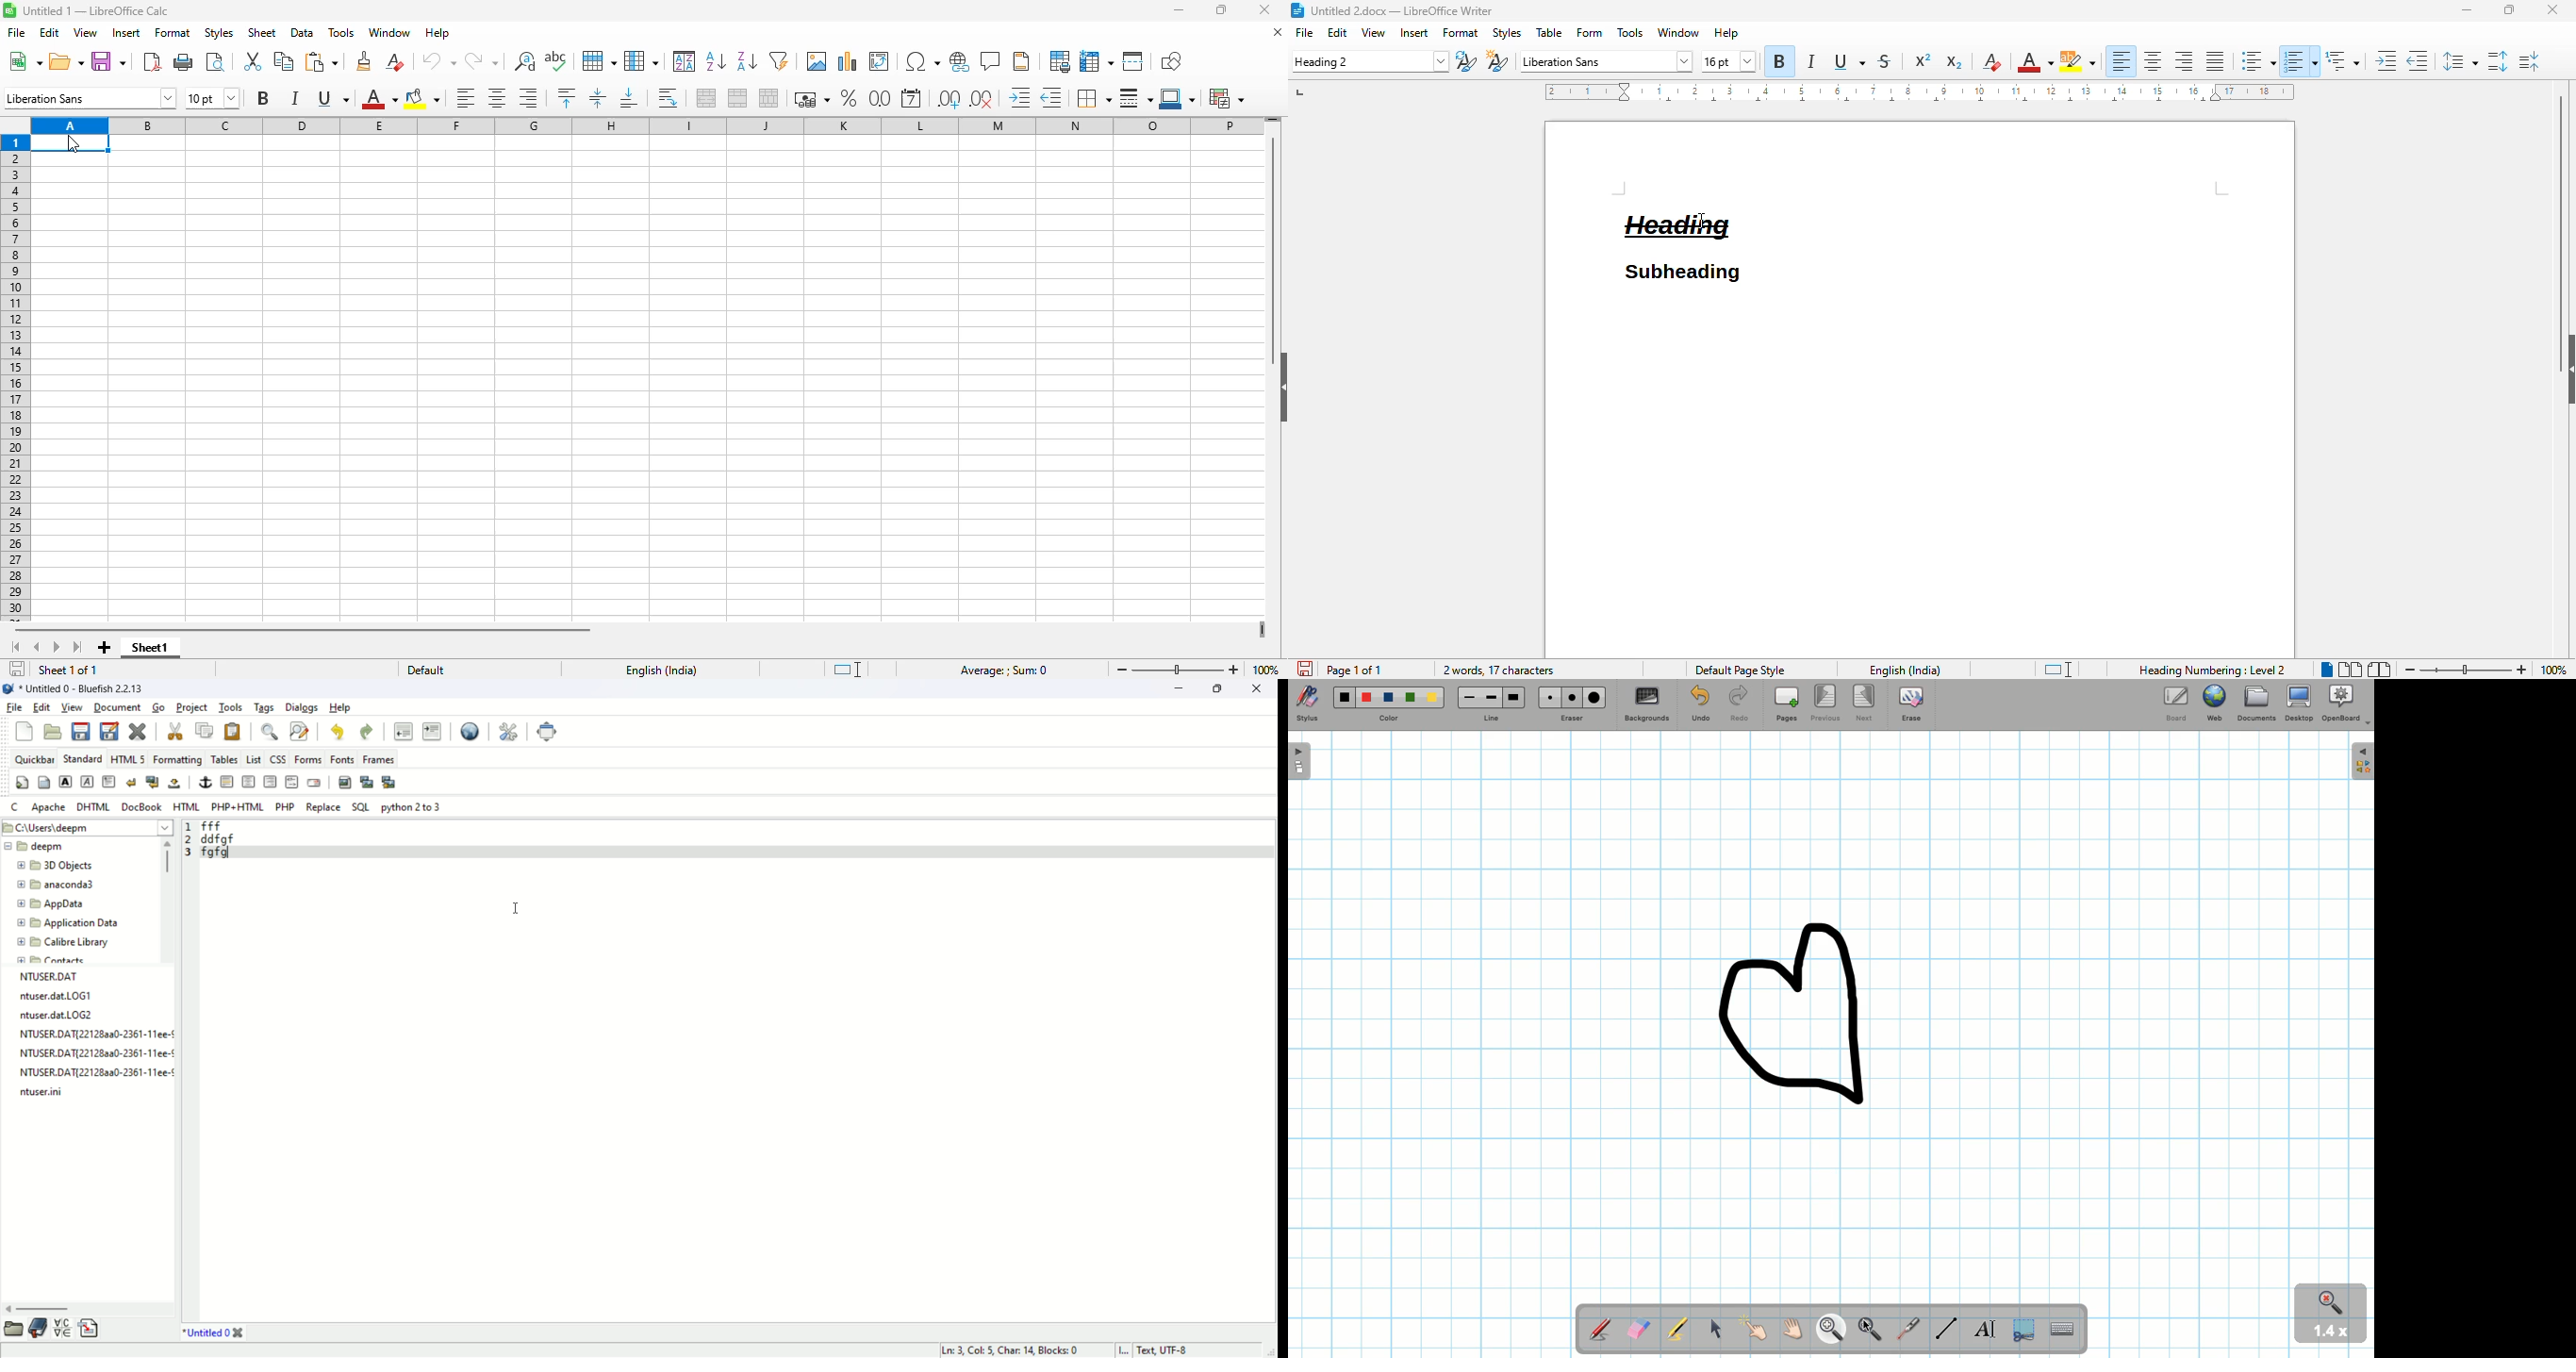 The width and height of the screenshot is (2576, 1372). What do you see at coordinates (217, 1334) in the screenshot?
I see `Untitled 0` at bounding box center [217, 1334].